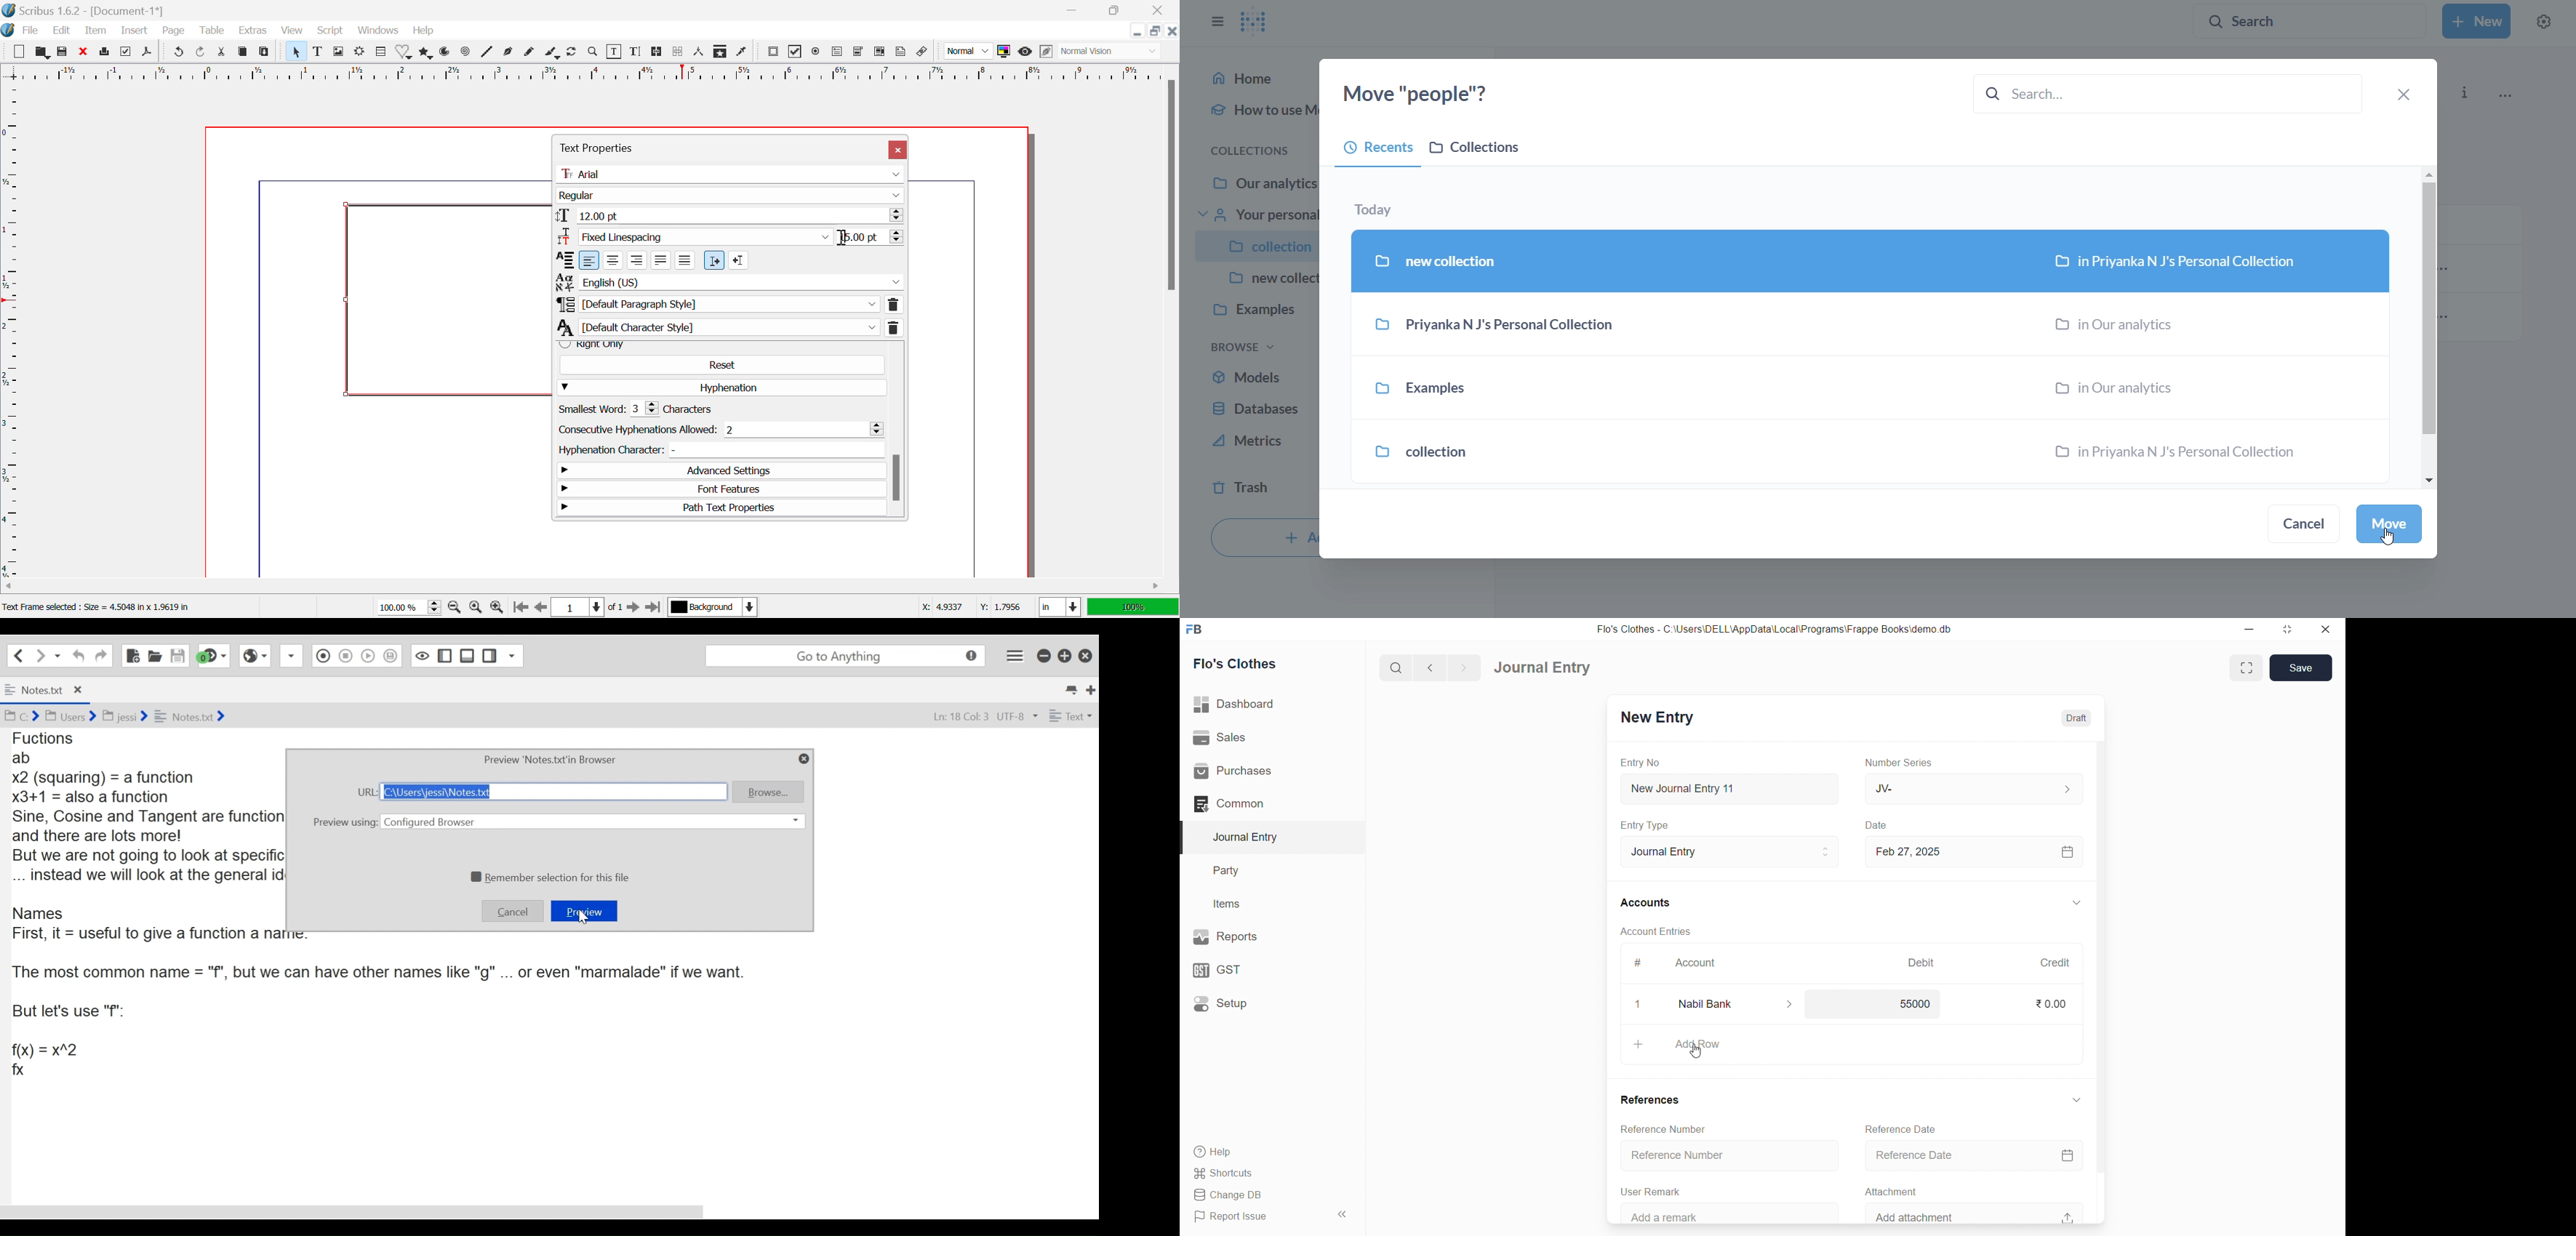 The width and height of the screenshot is (2576, 1260). I want to click on search, so click(1394, 669).